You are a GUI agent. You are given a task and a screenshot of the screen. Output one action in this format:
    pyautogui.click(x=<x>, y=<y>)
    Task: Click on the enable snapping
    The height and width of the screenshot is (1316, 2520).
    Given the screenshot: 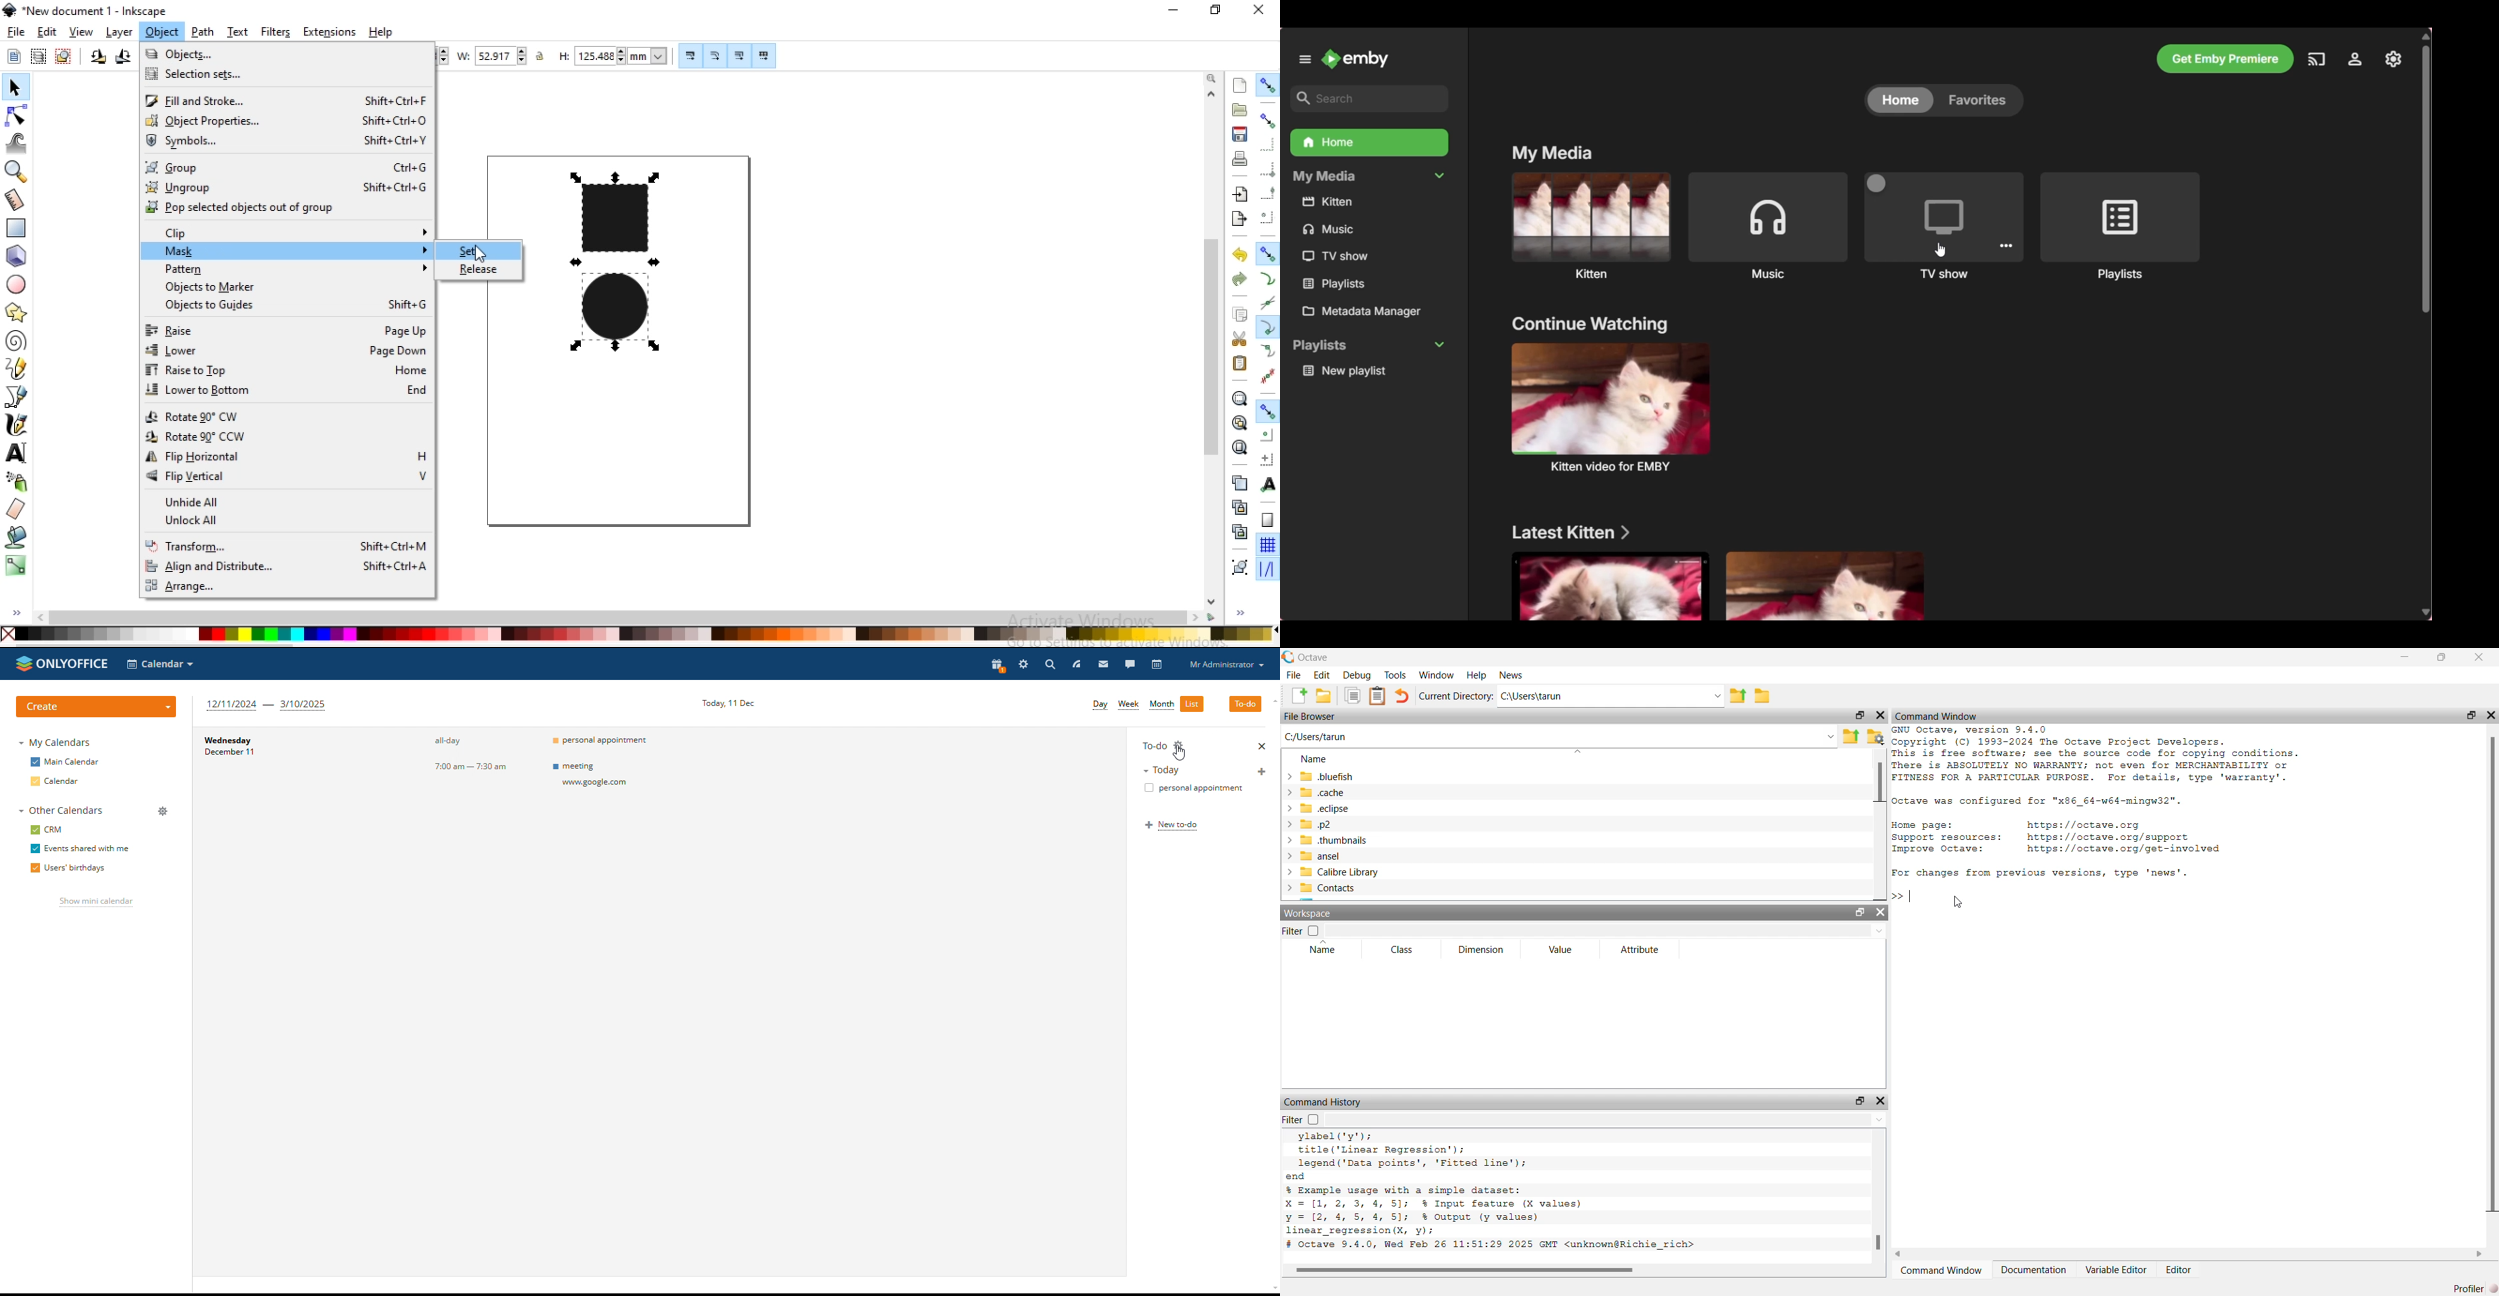 What is the action you would take?
    pyautogui.click(x=1269, y=85)
    